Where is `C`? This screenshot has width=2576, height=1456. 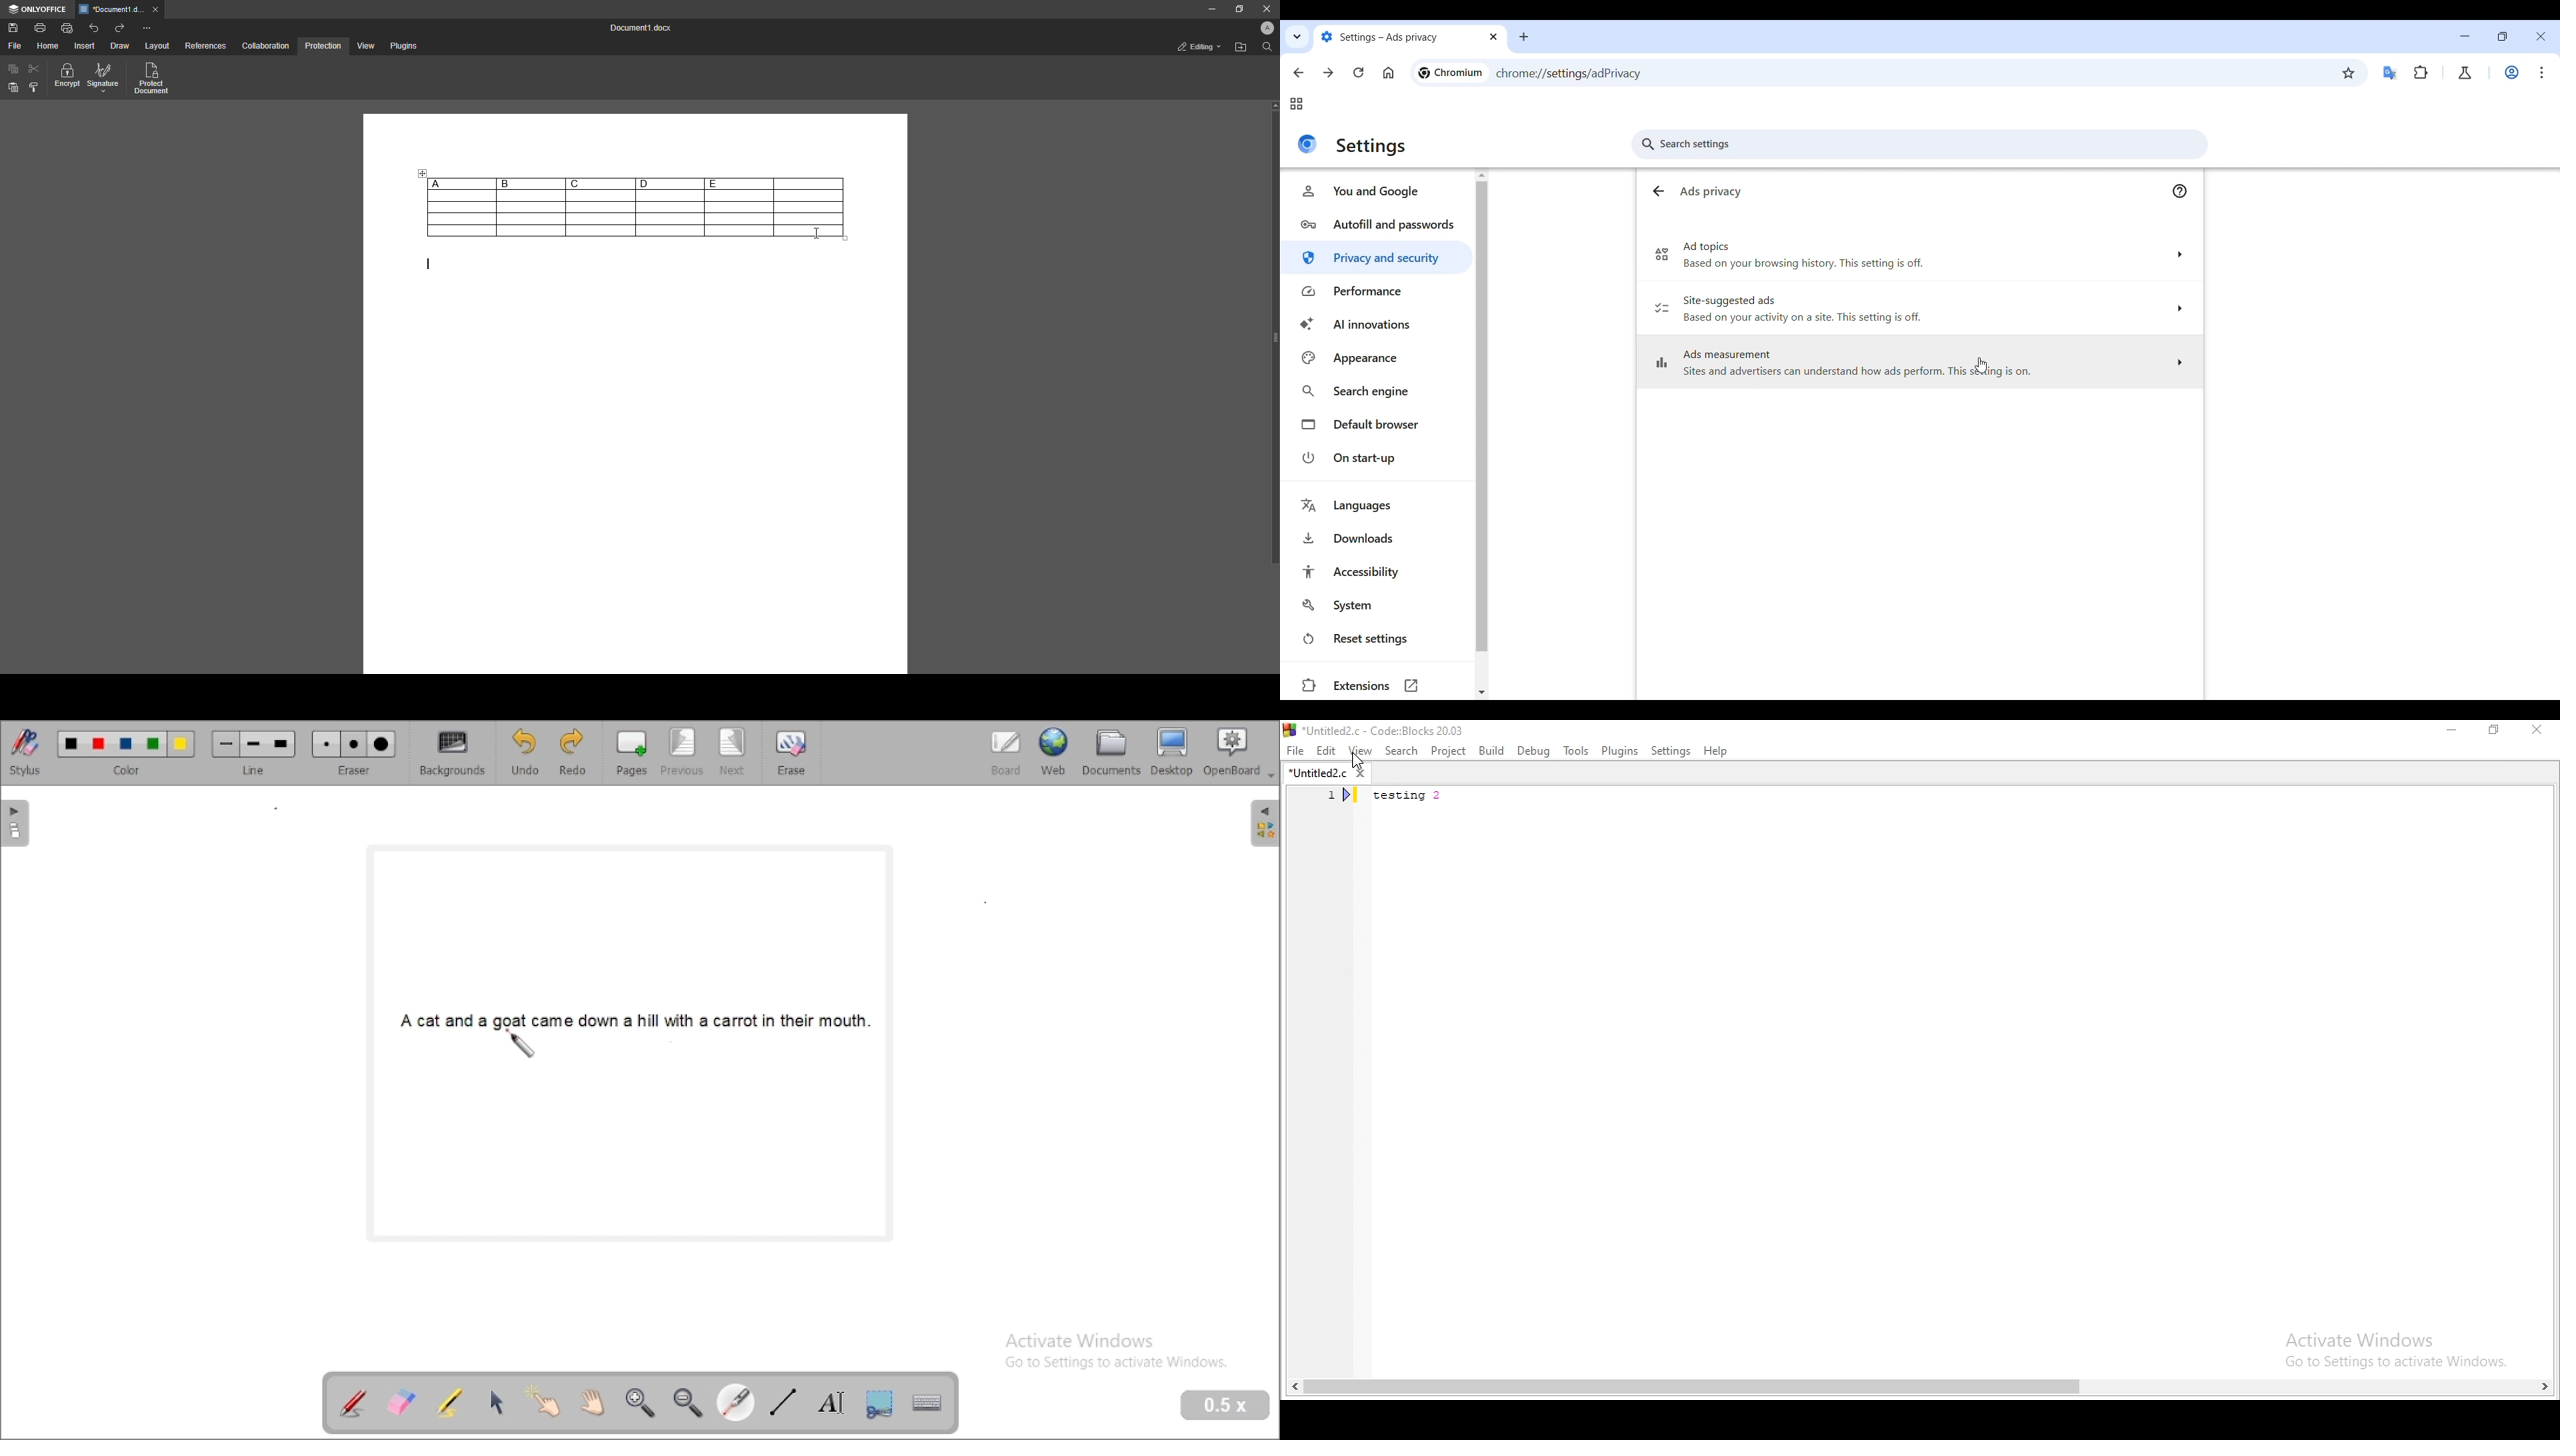
C is located at coordinates (600, 183).